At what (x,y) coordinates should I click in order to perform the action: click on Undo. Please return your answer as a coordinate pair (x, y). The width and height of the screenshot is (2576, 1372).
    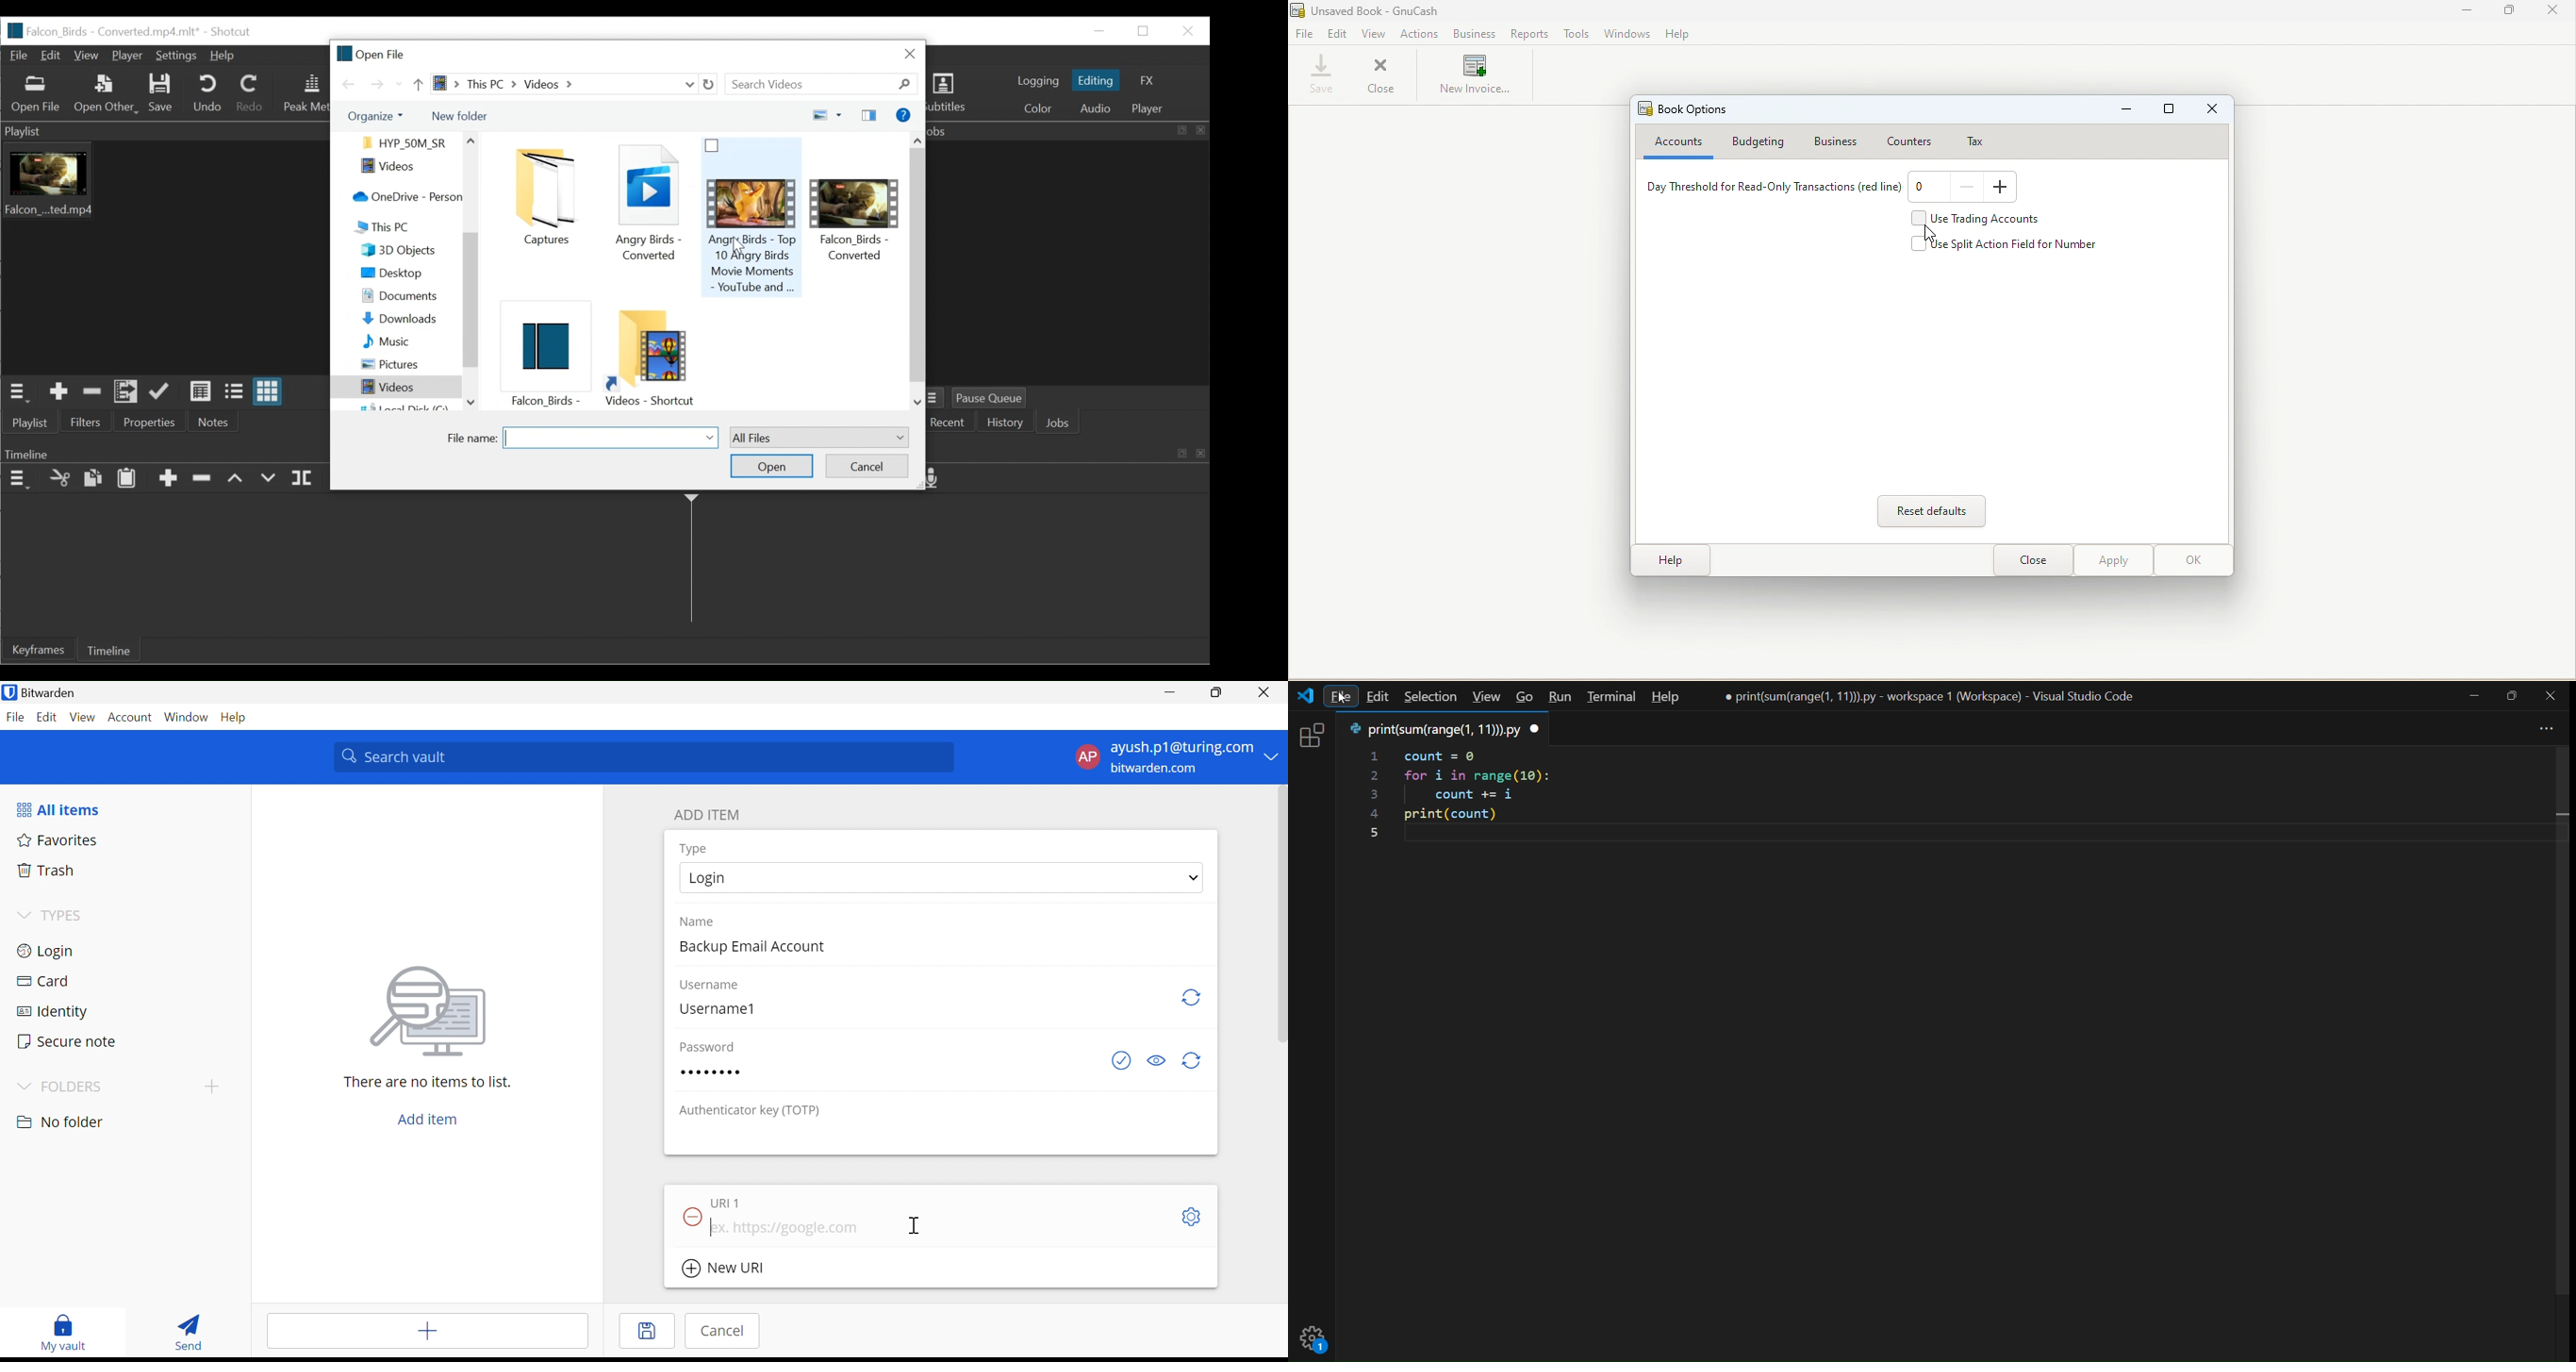
    Looking at the image, I should click on (207, 93).